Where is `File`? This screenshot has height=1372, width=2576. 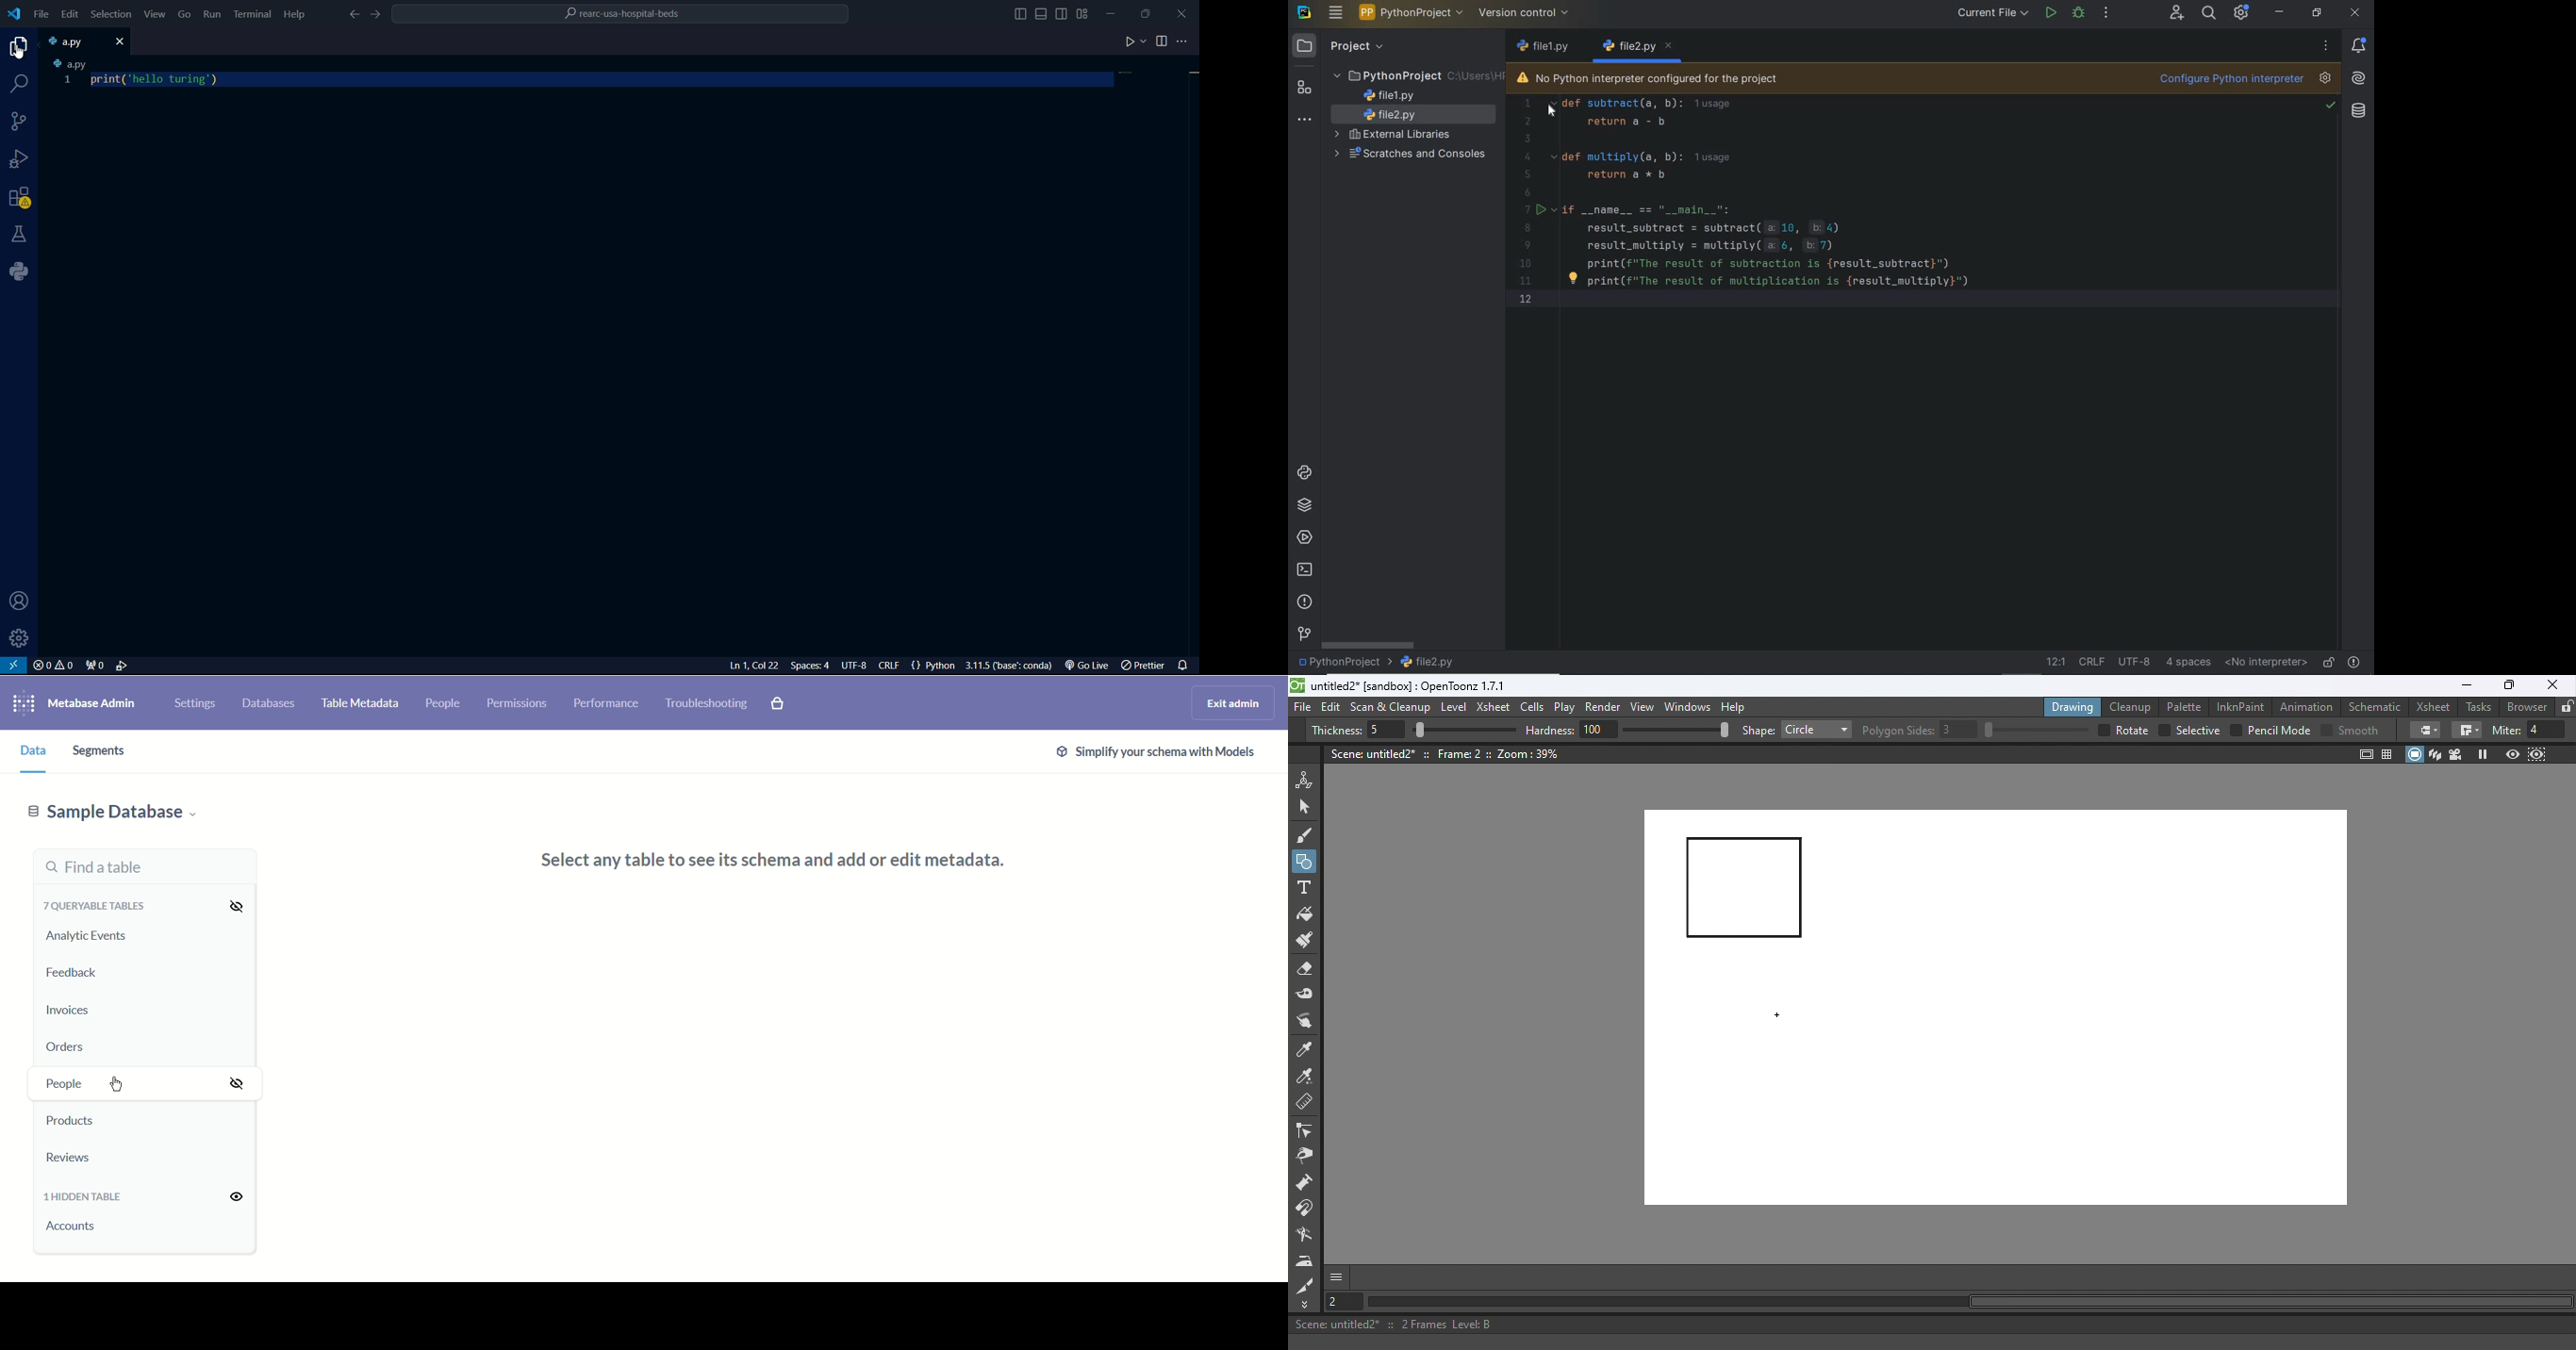
File is located at coordinates (1303, 708).